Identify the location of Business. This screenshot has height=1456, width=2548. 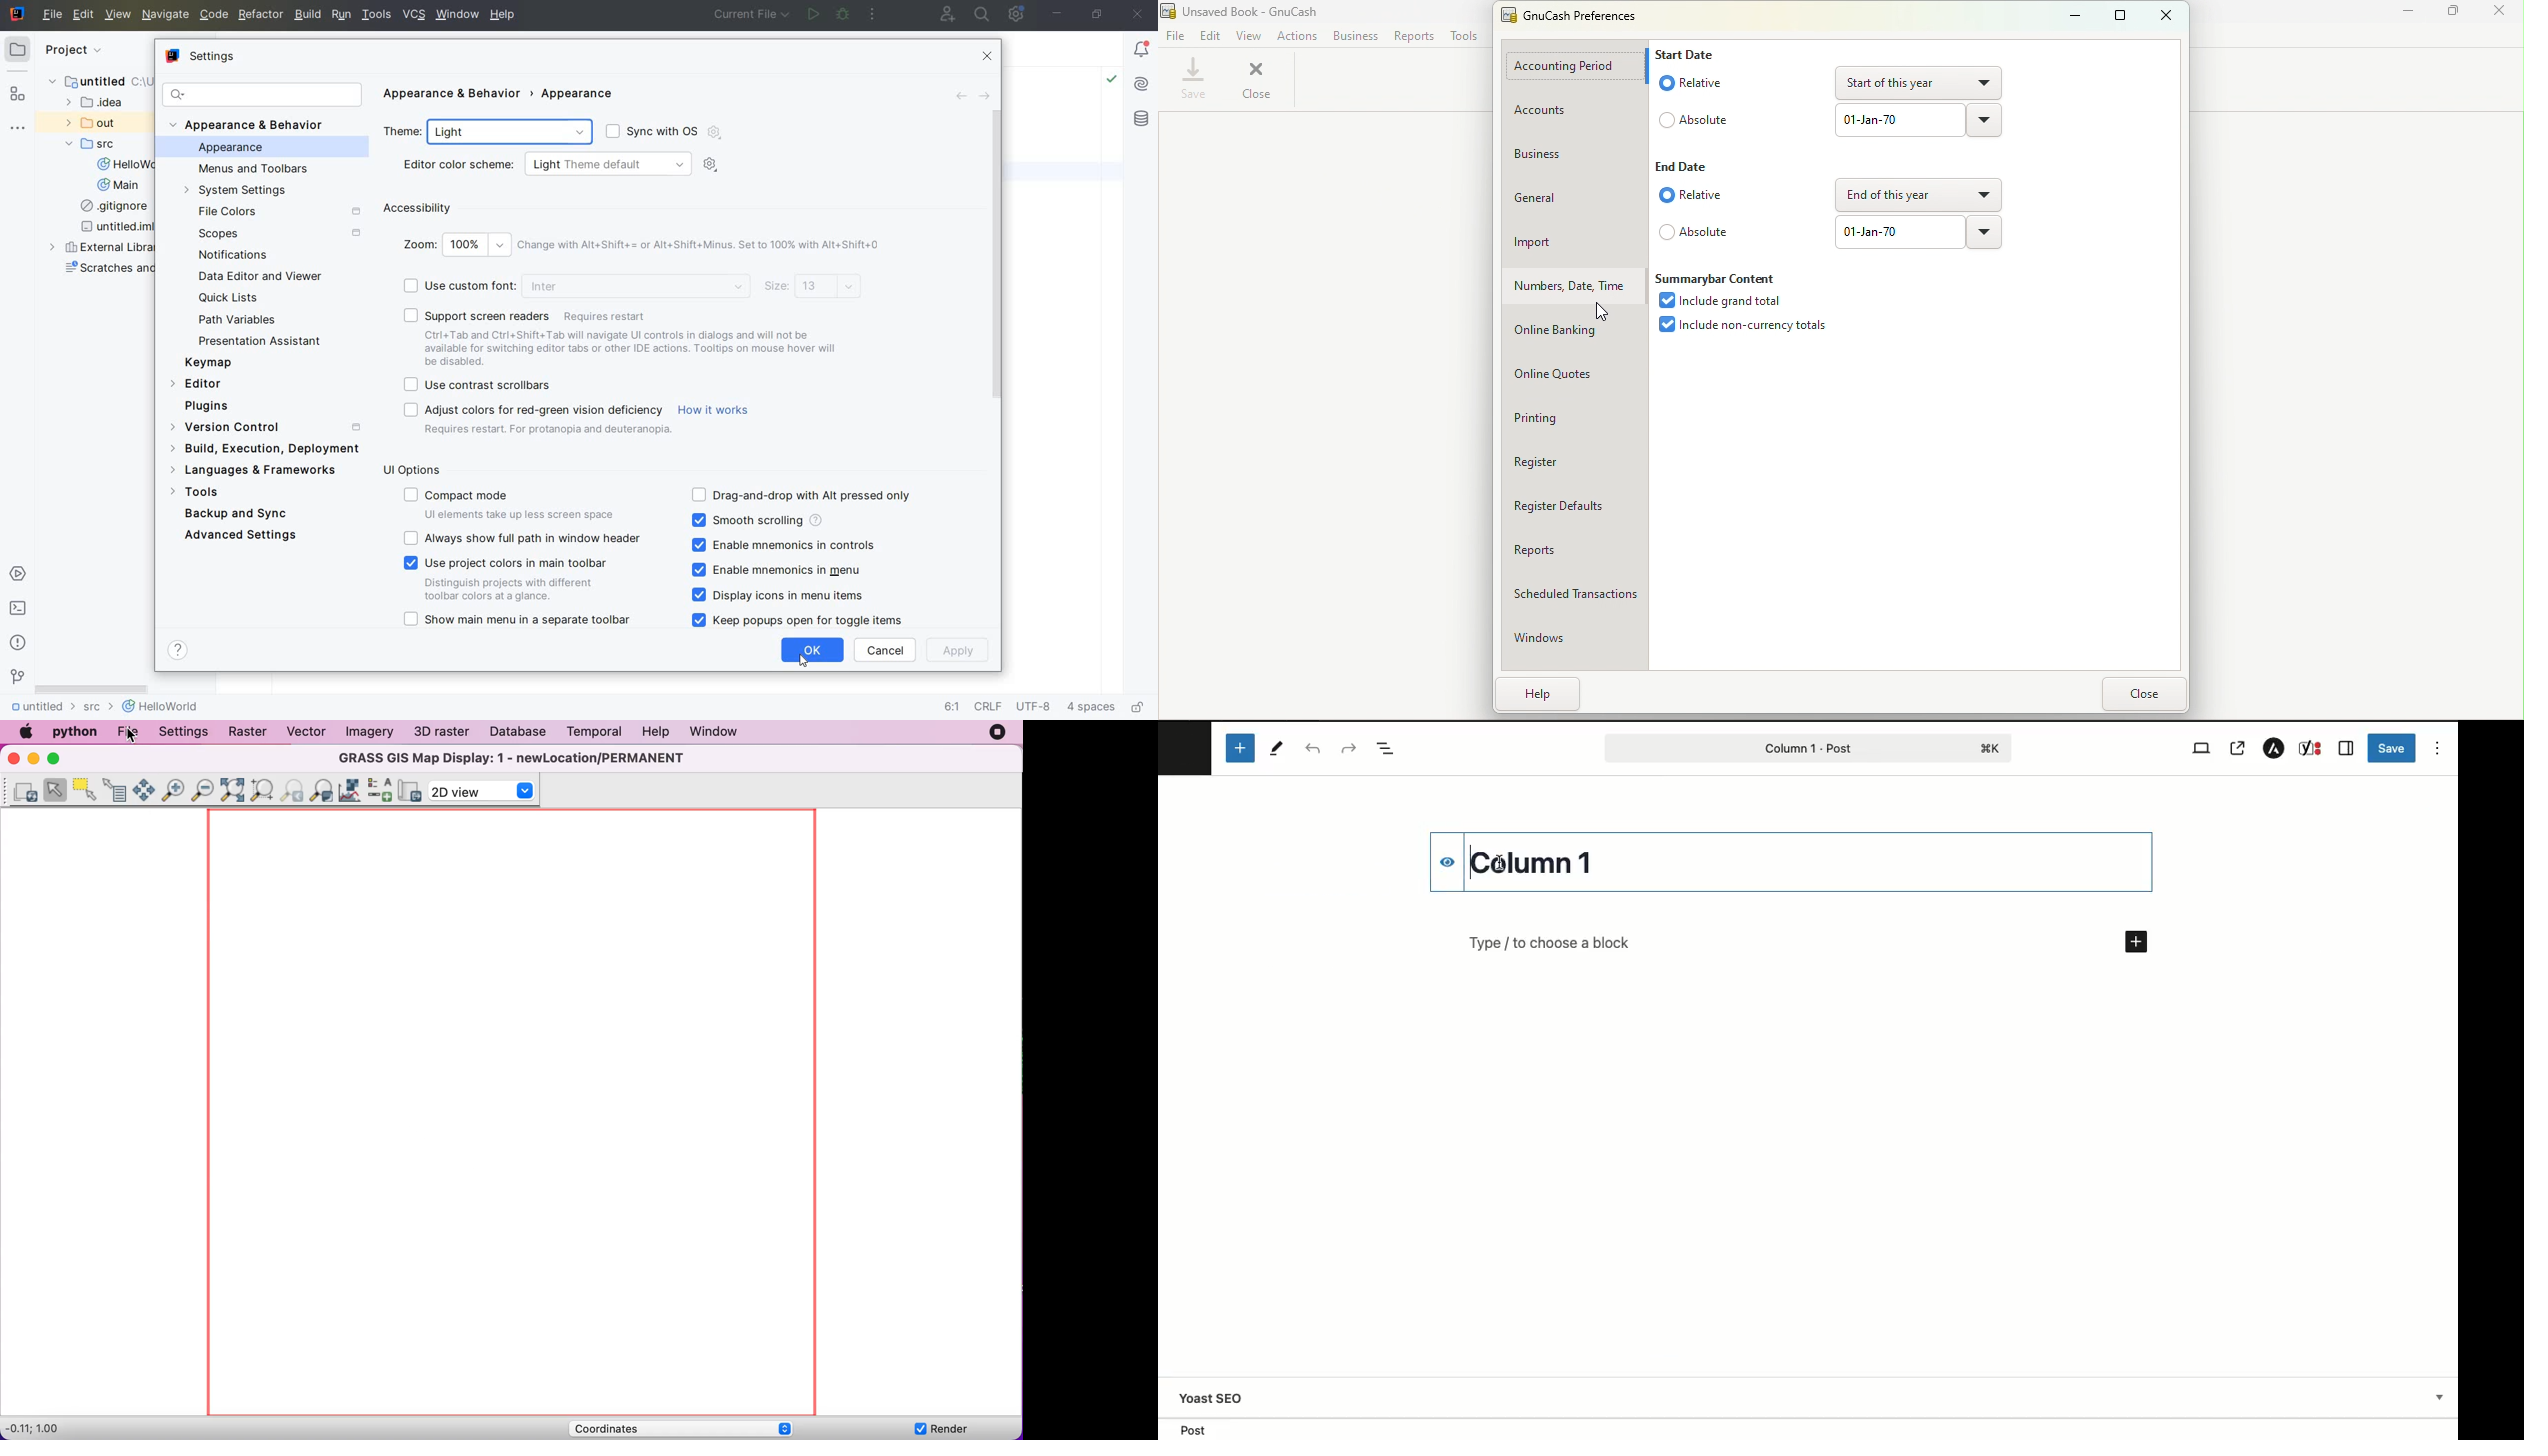
(1571, 150).